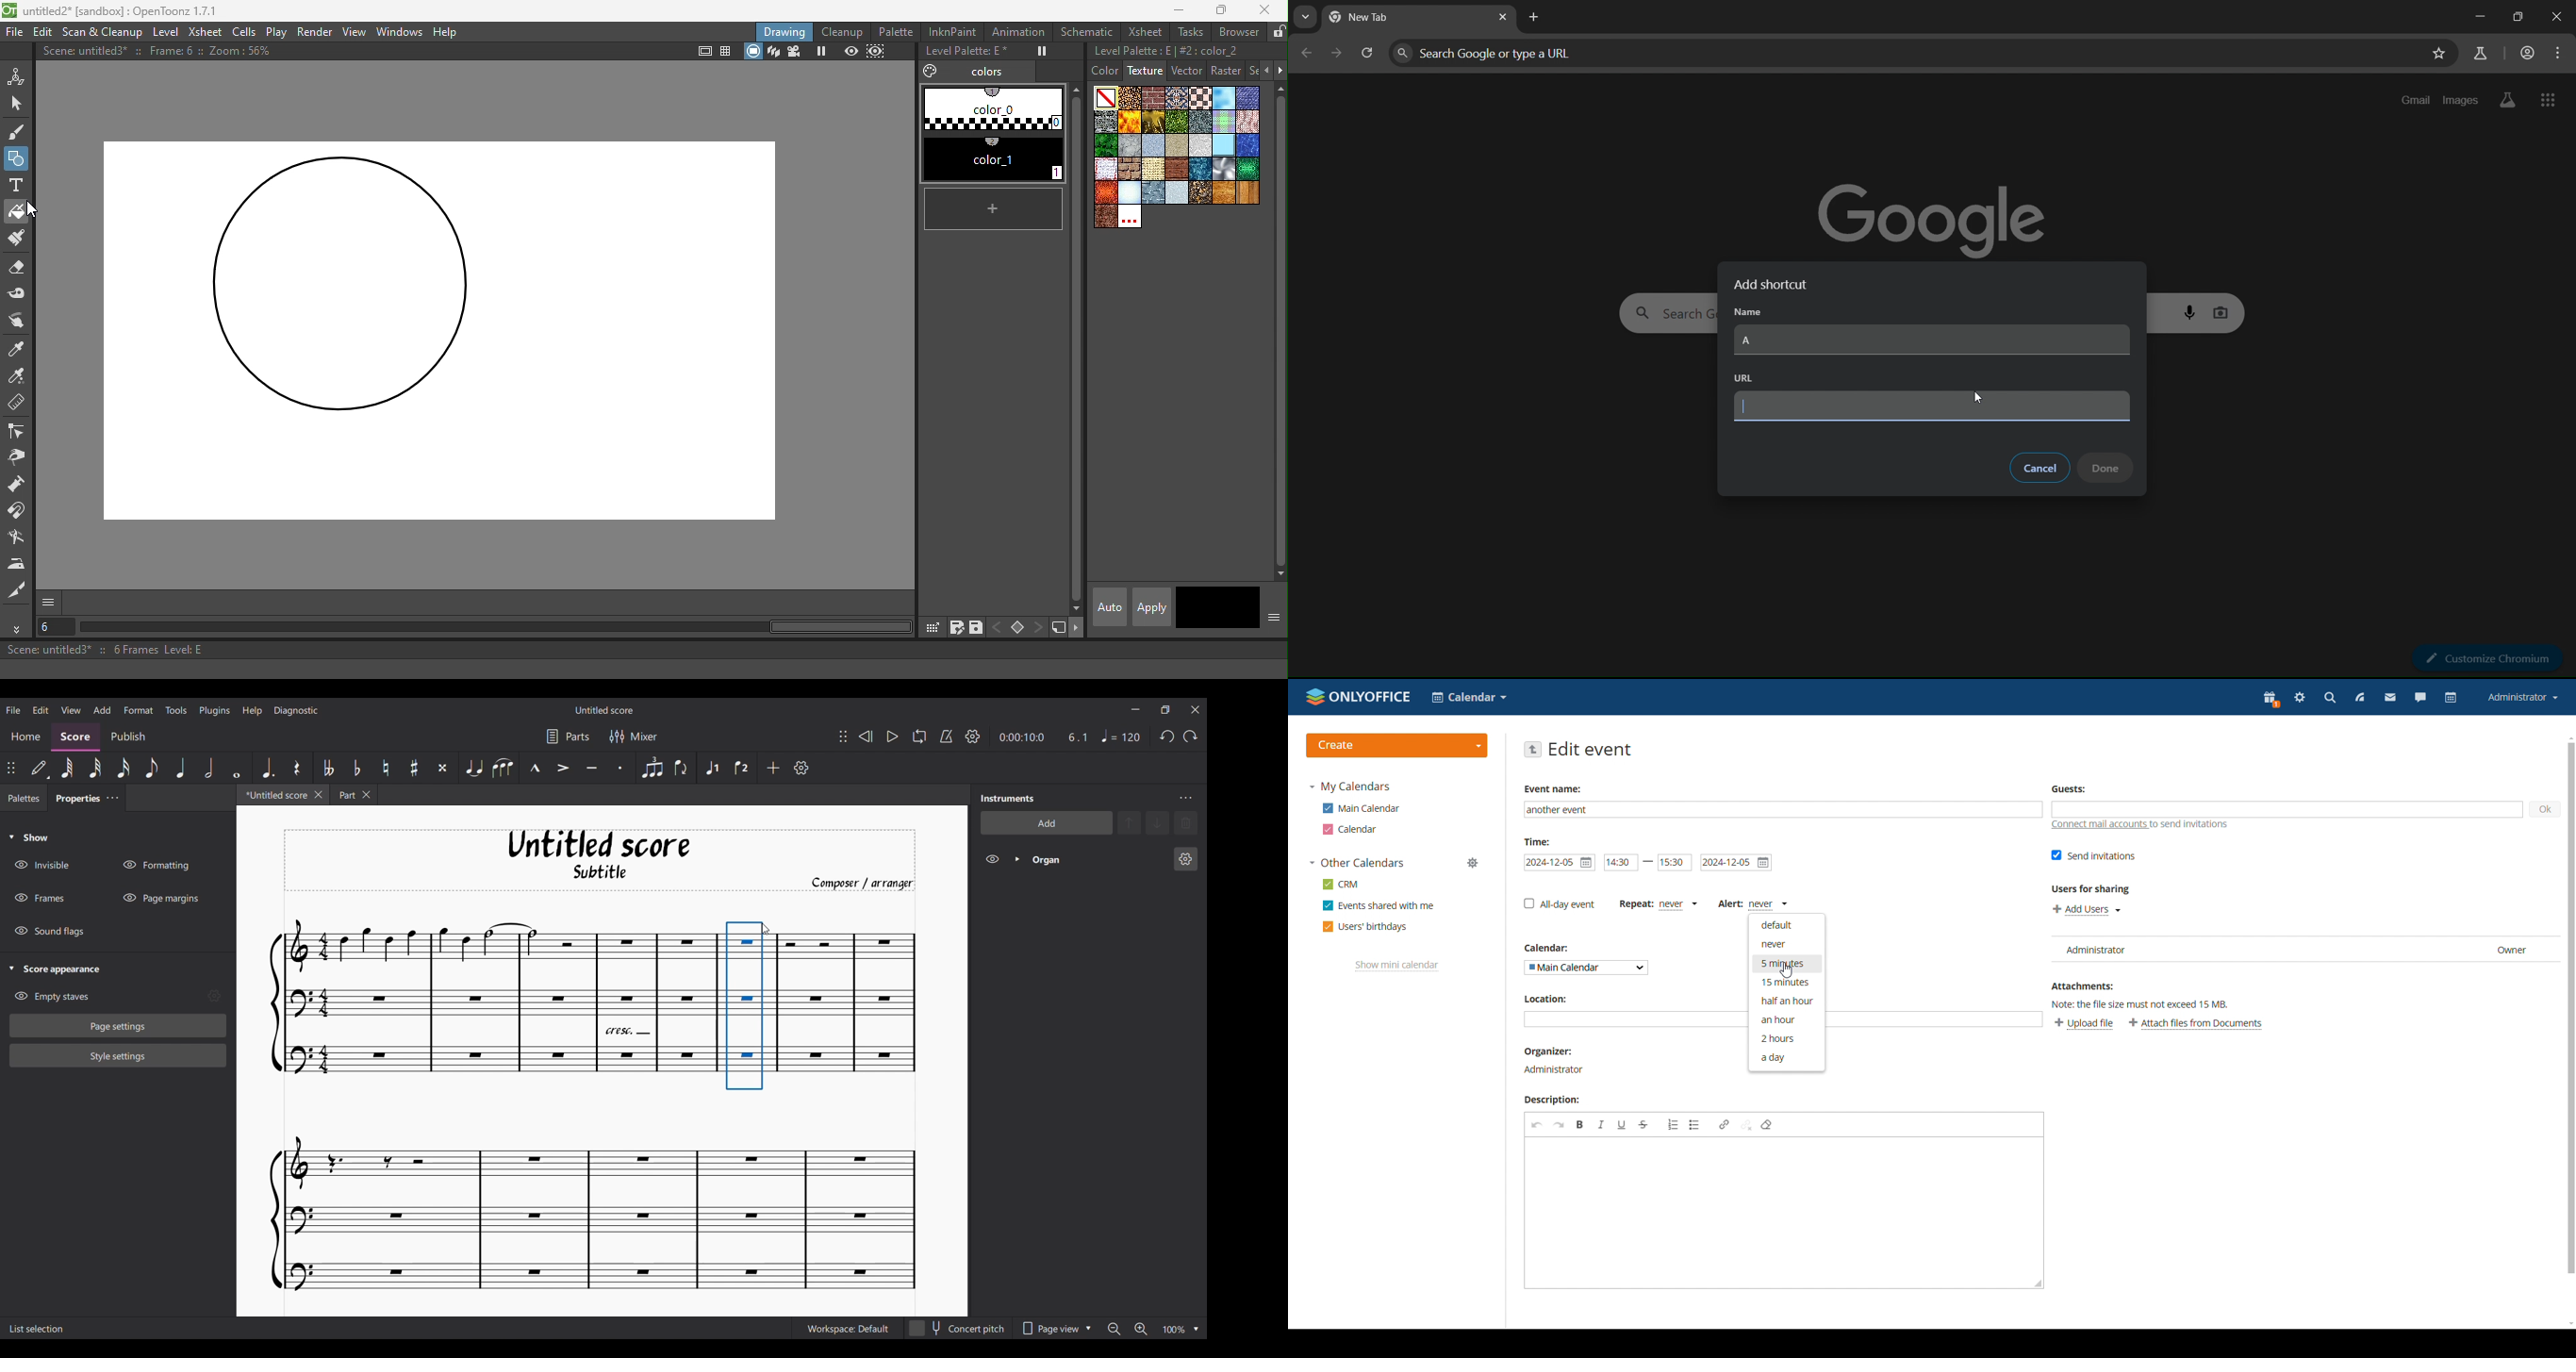  I want to click on Level palette: E | #2:color_2, so click(1185, 51).